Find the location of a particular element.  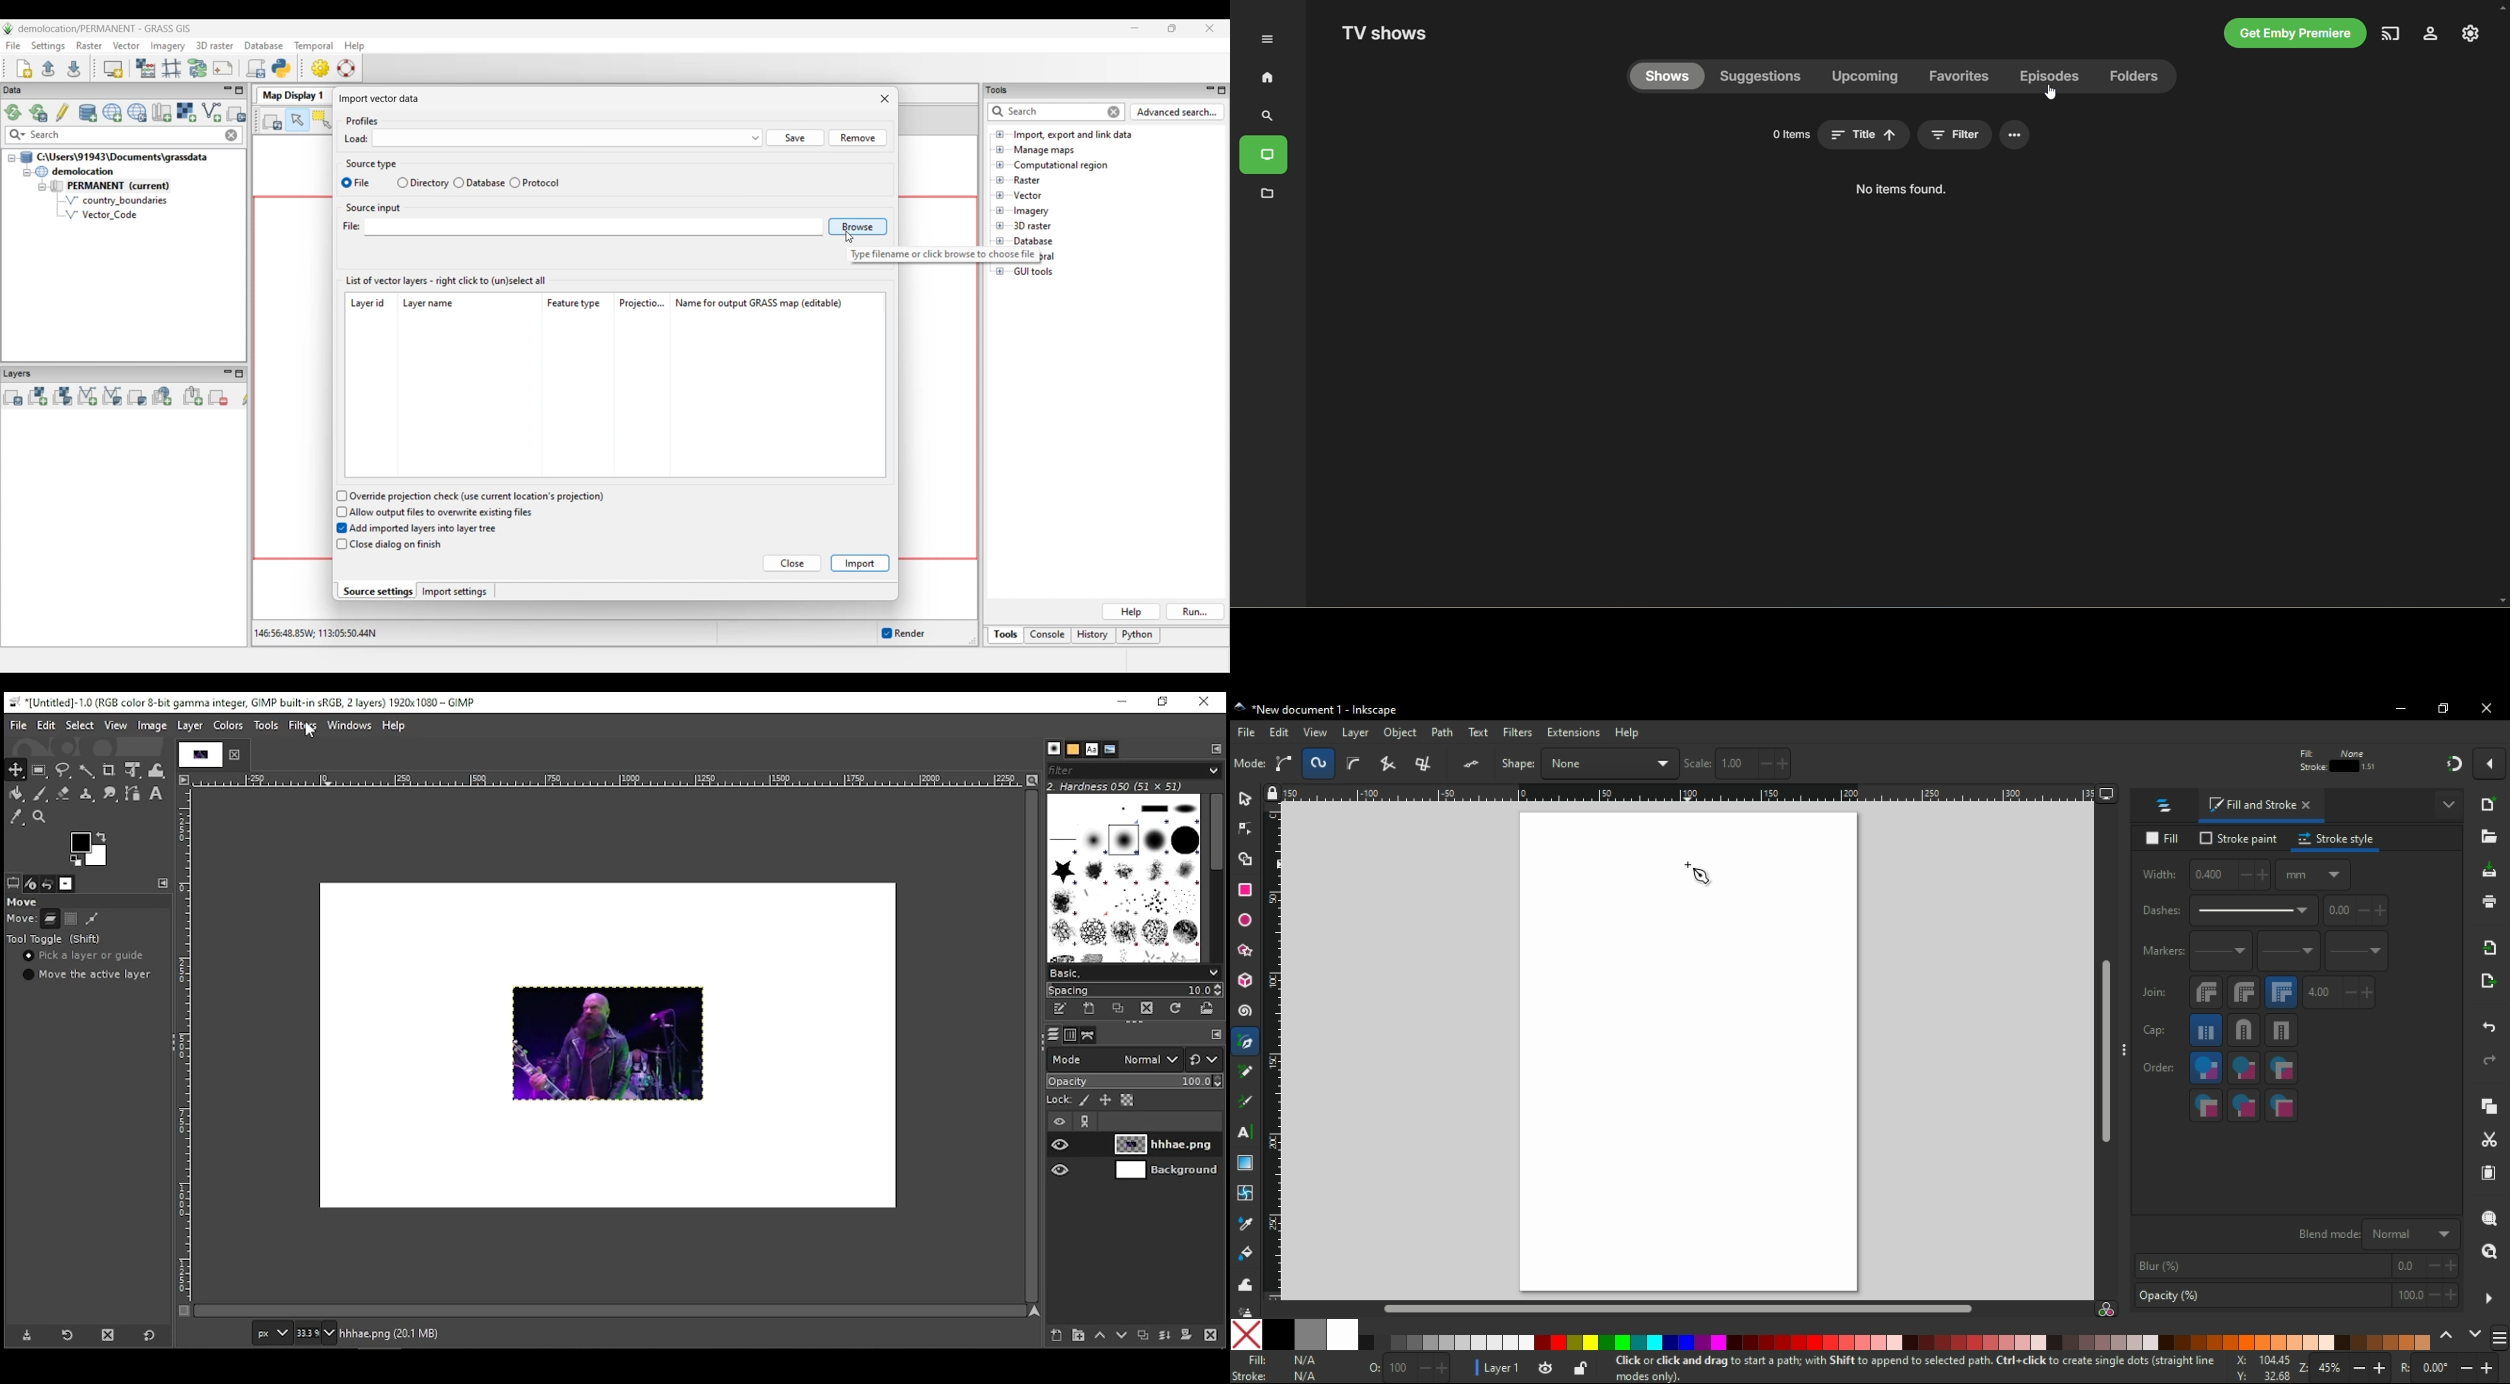

previous is located at coordinates (2449, 1336).